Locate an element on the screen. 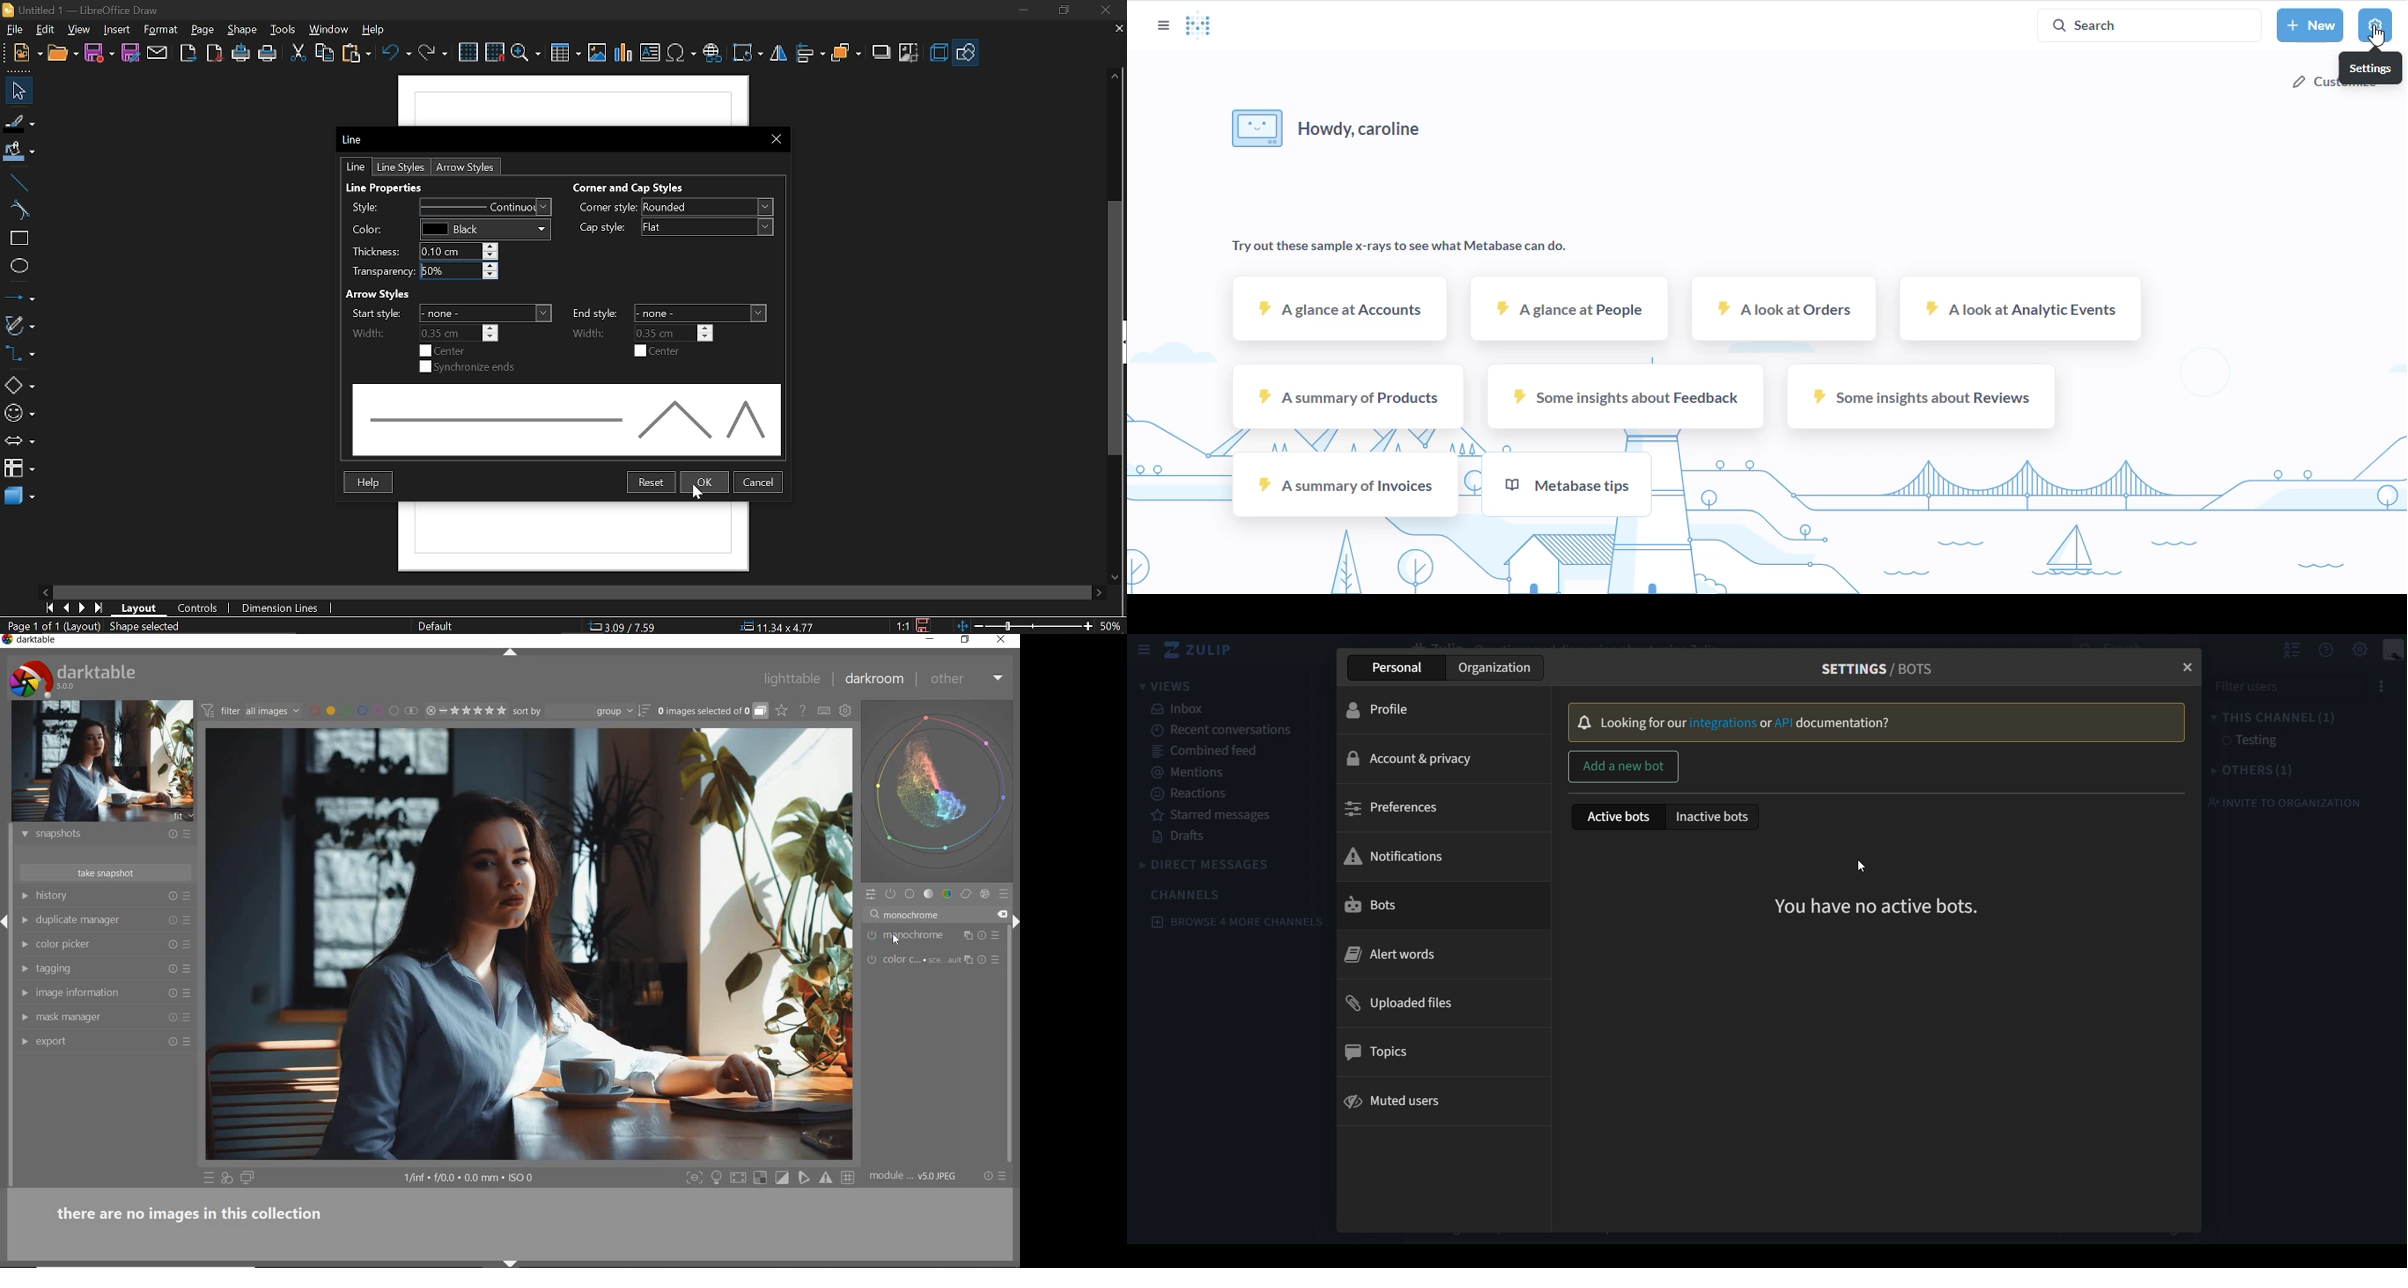  current zoom (50%) is located at coordinates (1112, 626).